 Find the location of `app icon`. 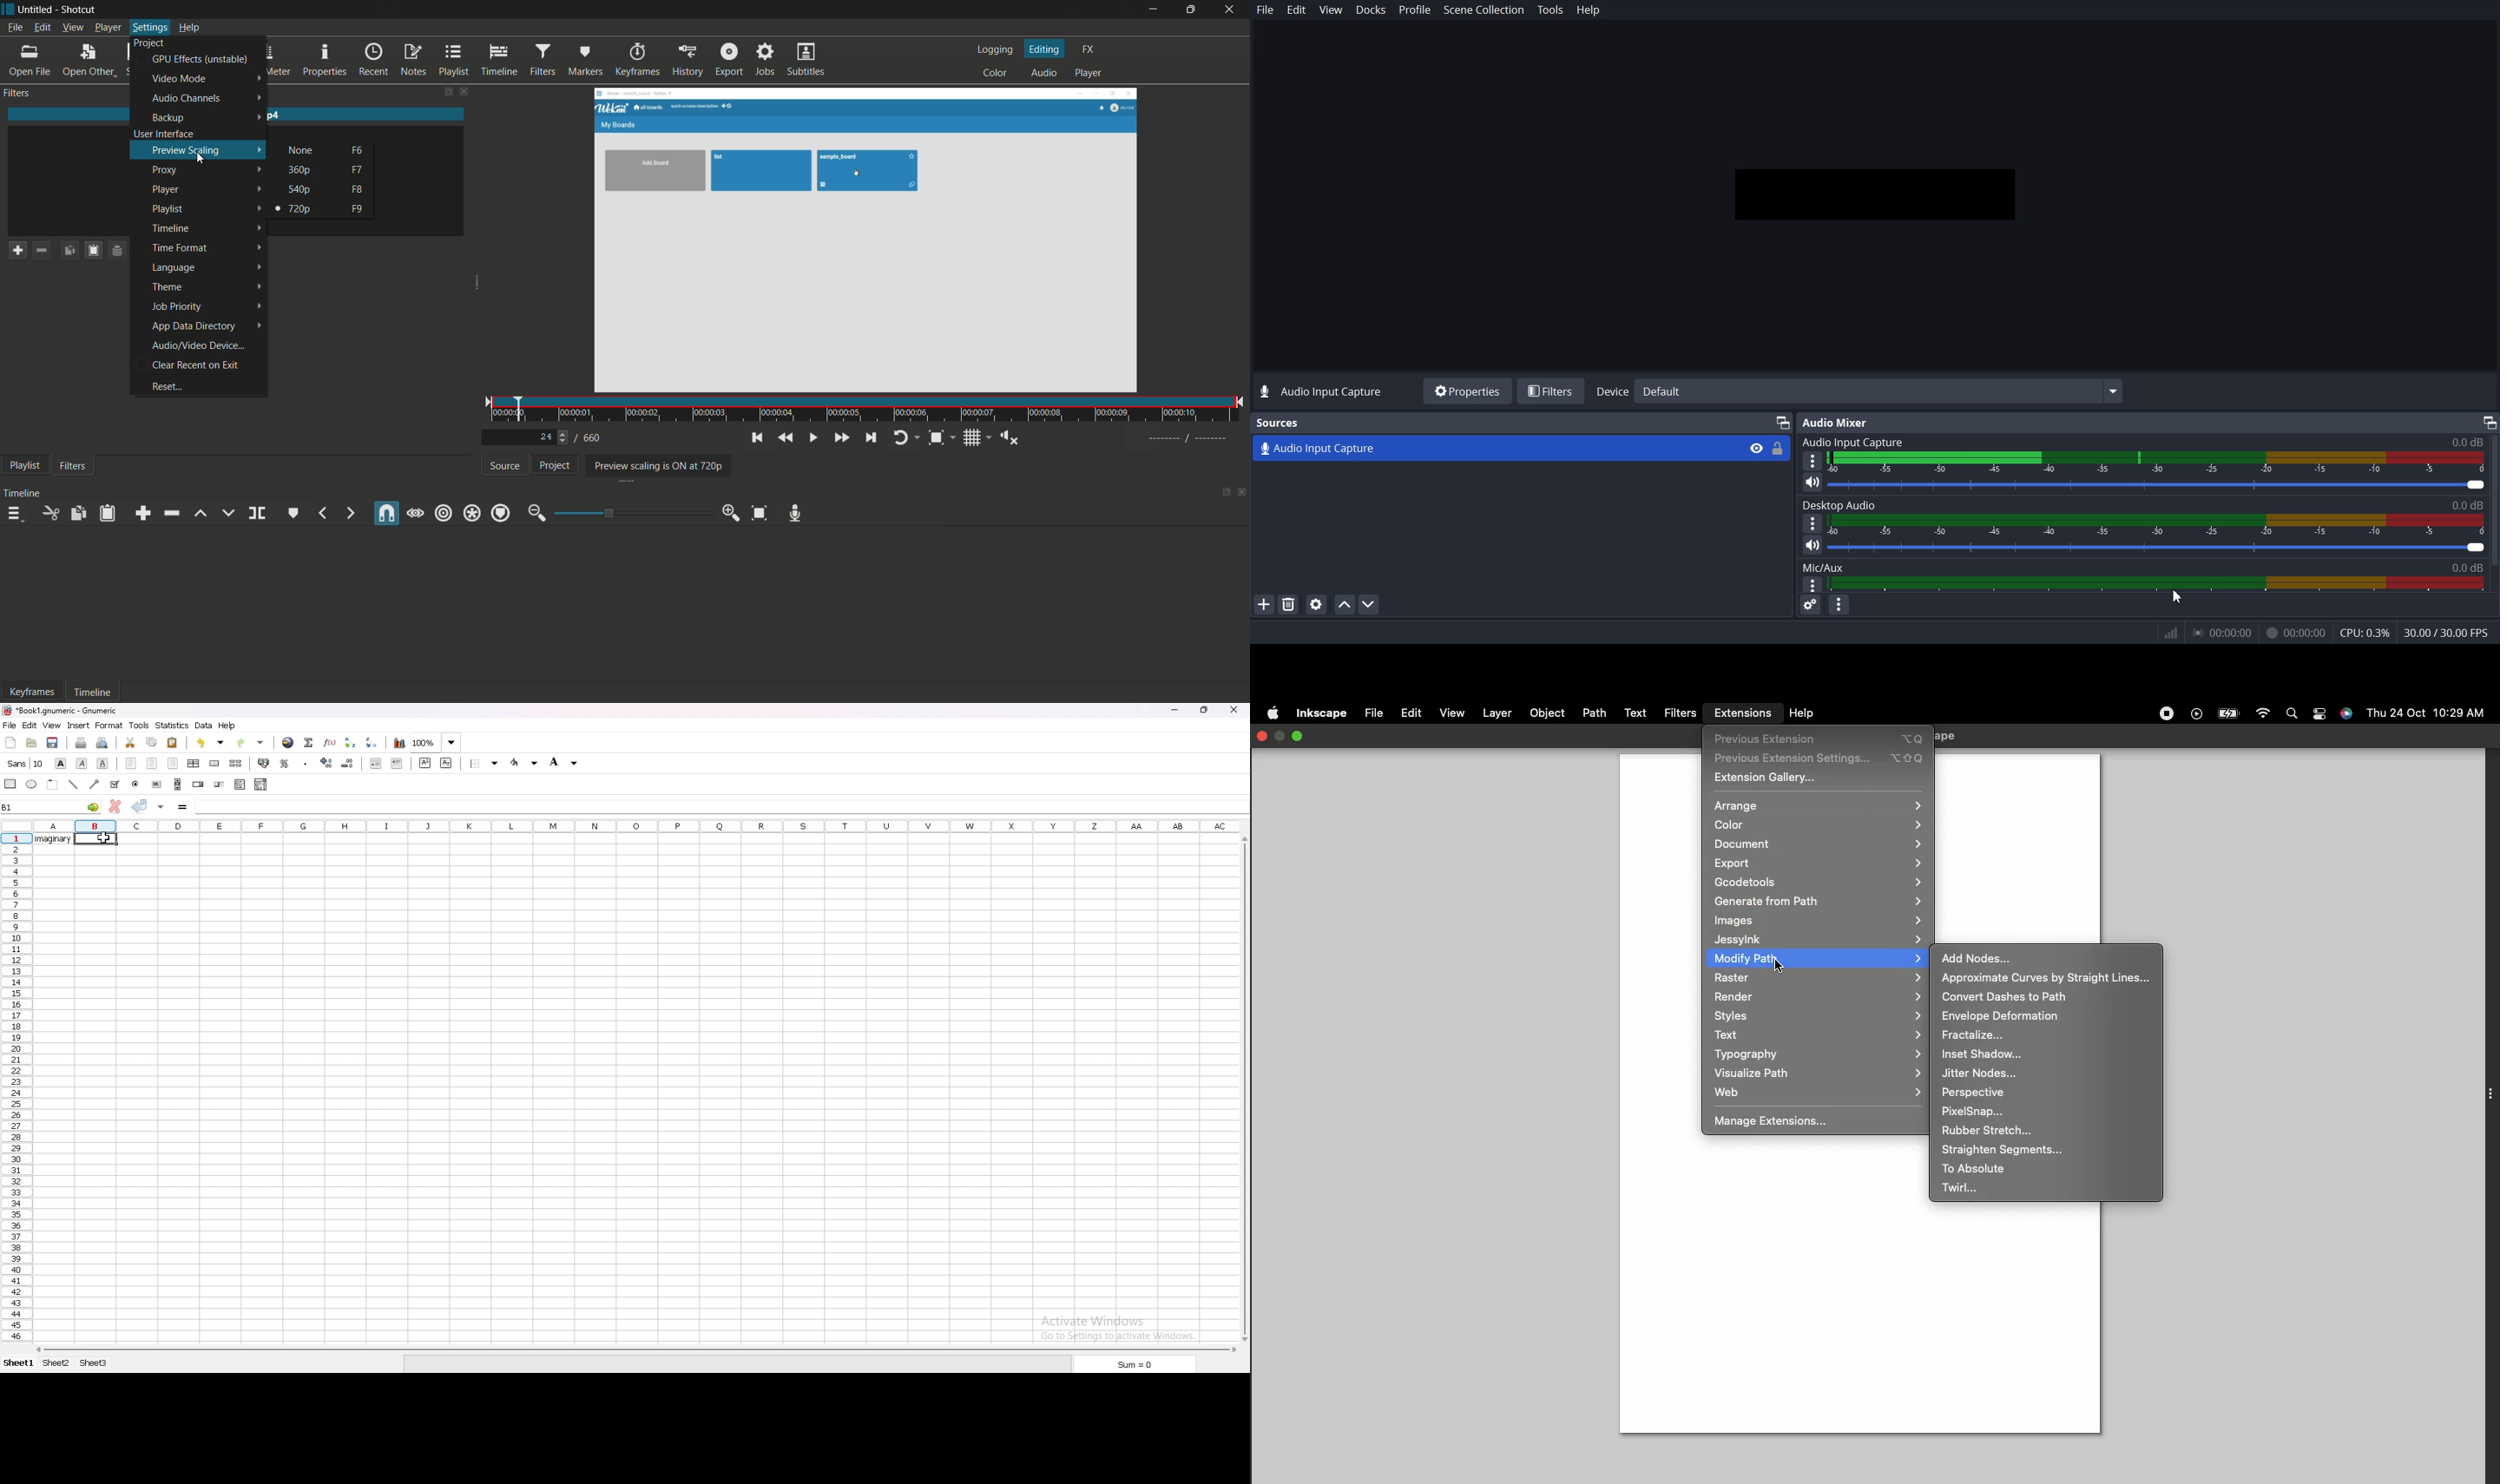

app icon is located at coordinates (8, 8).